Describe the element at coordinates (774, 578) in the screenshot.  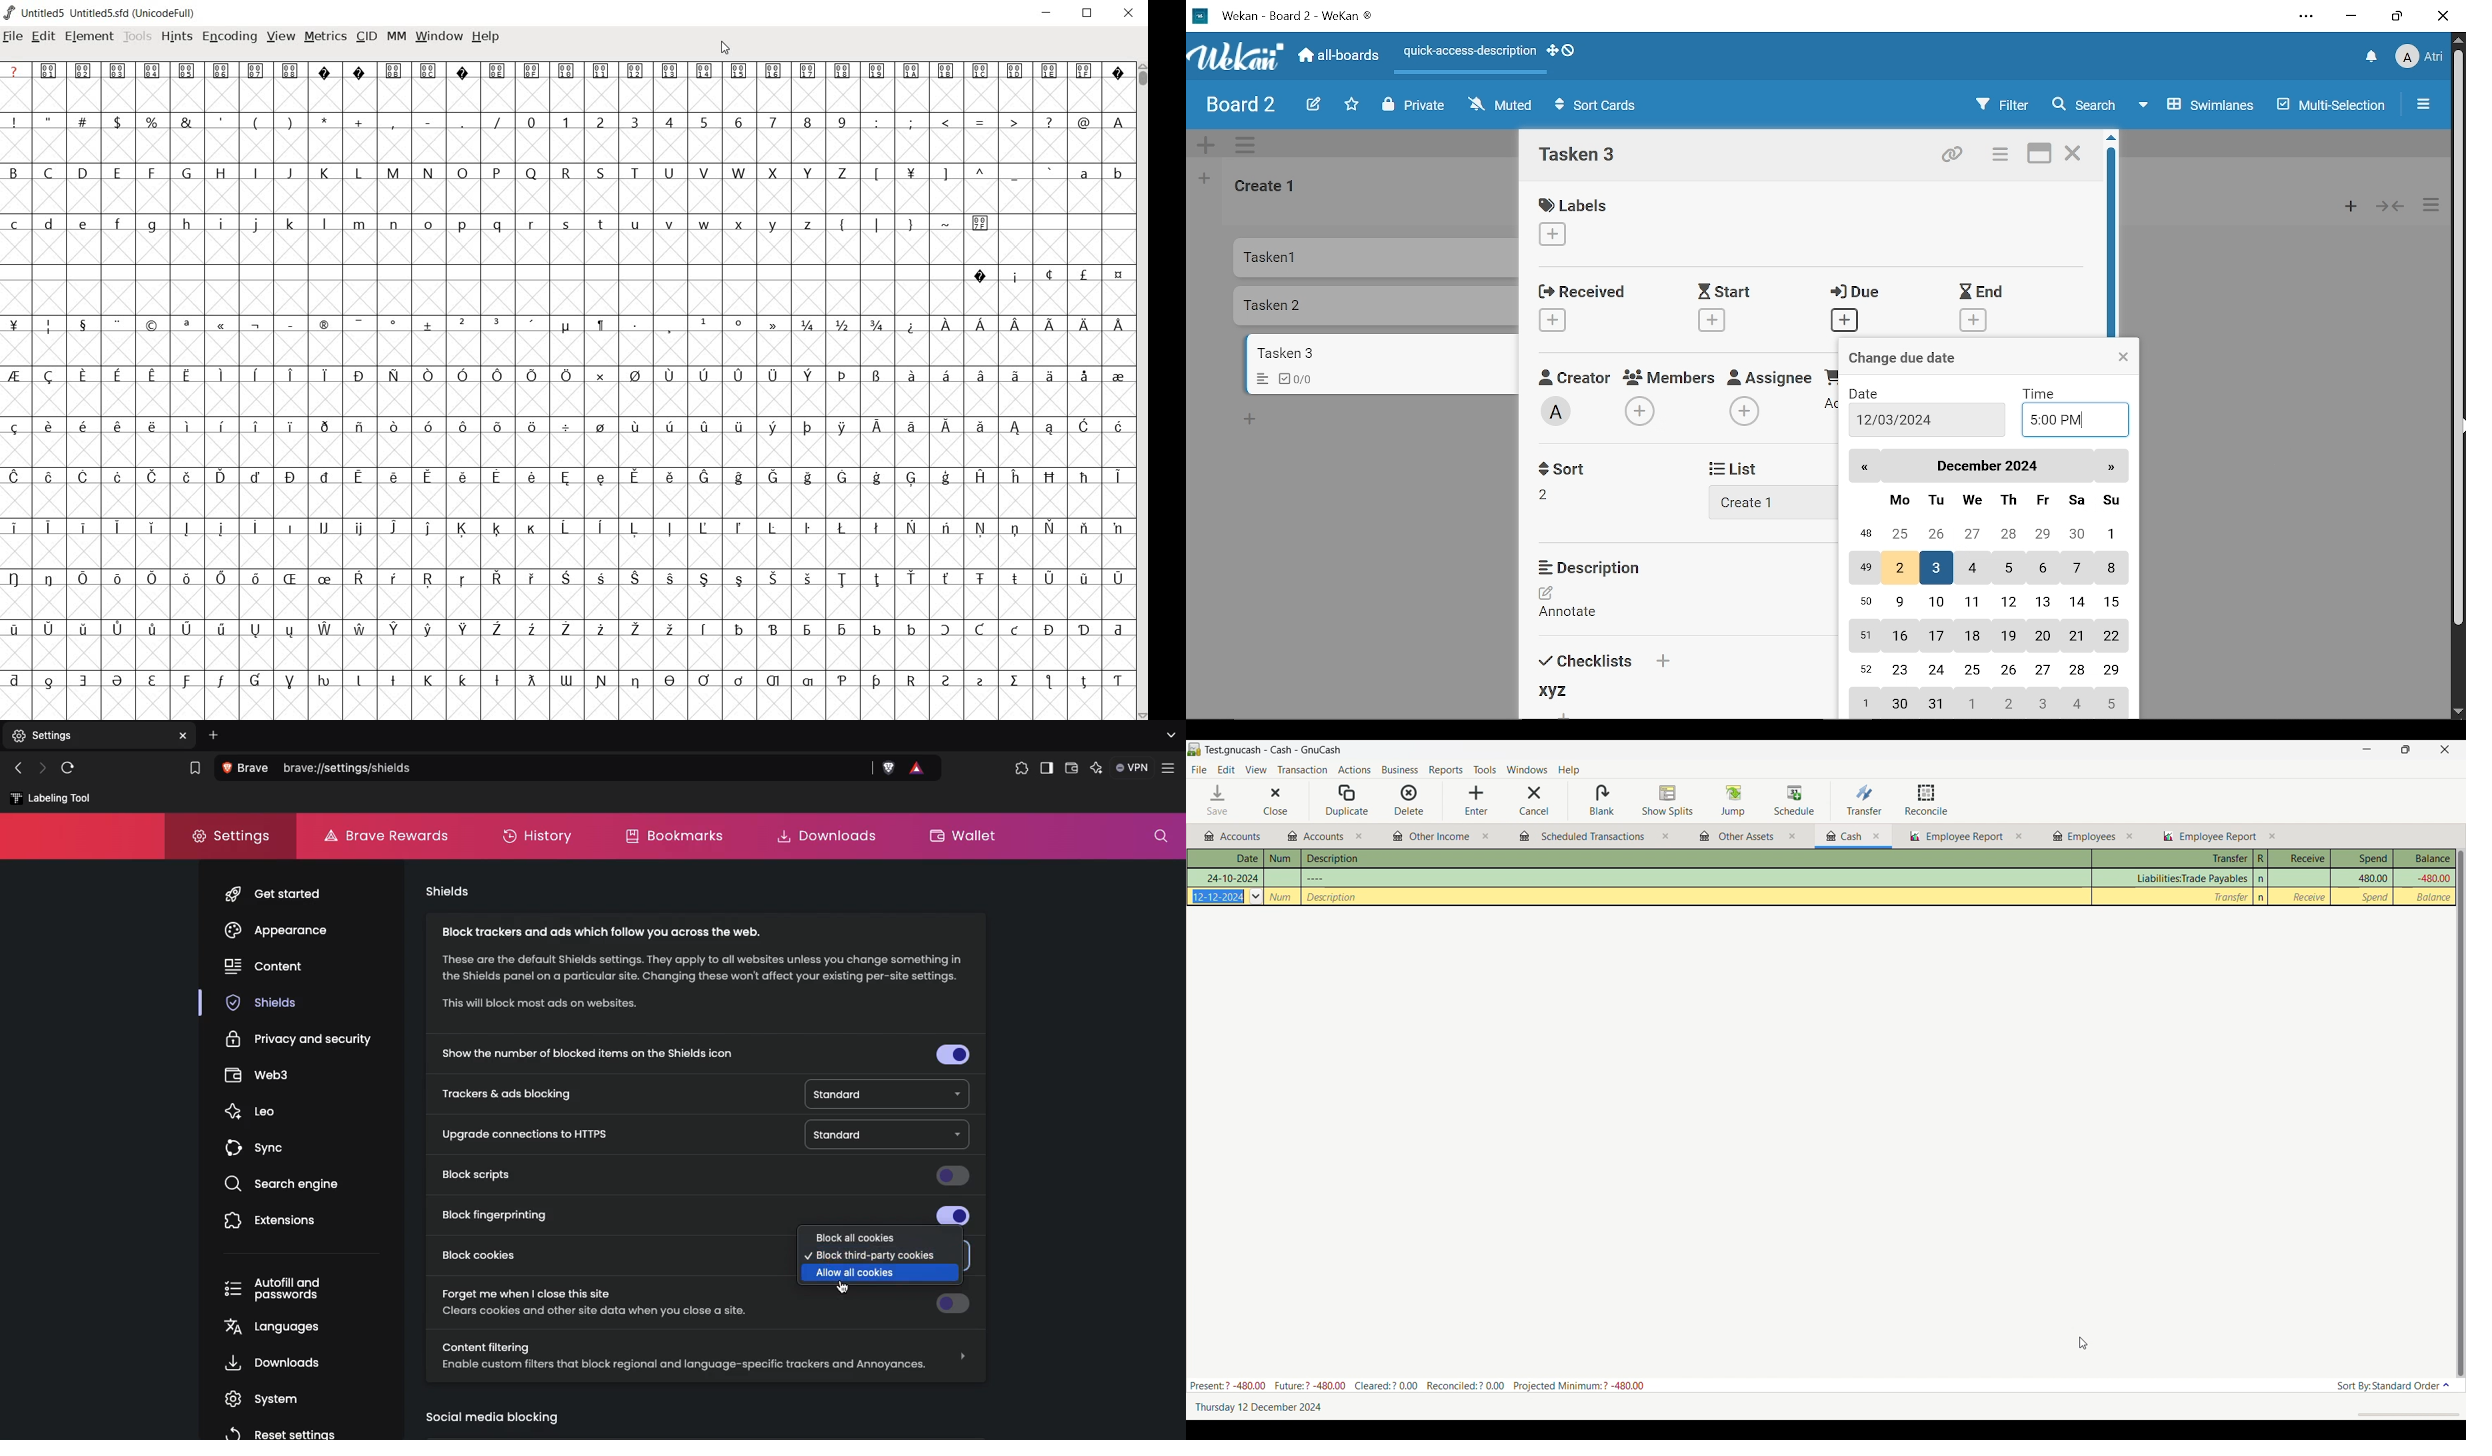
I see `` at that location.